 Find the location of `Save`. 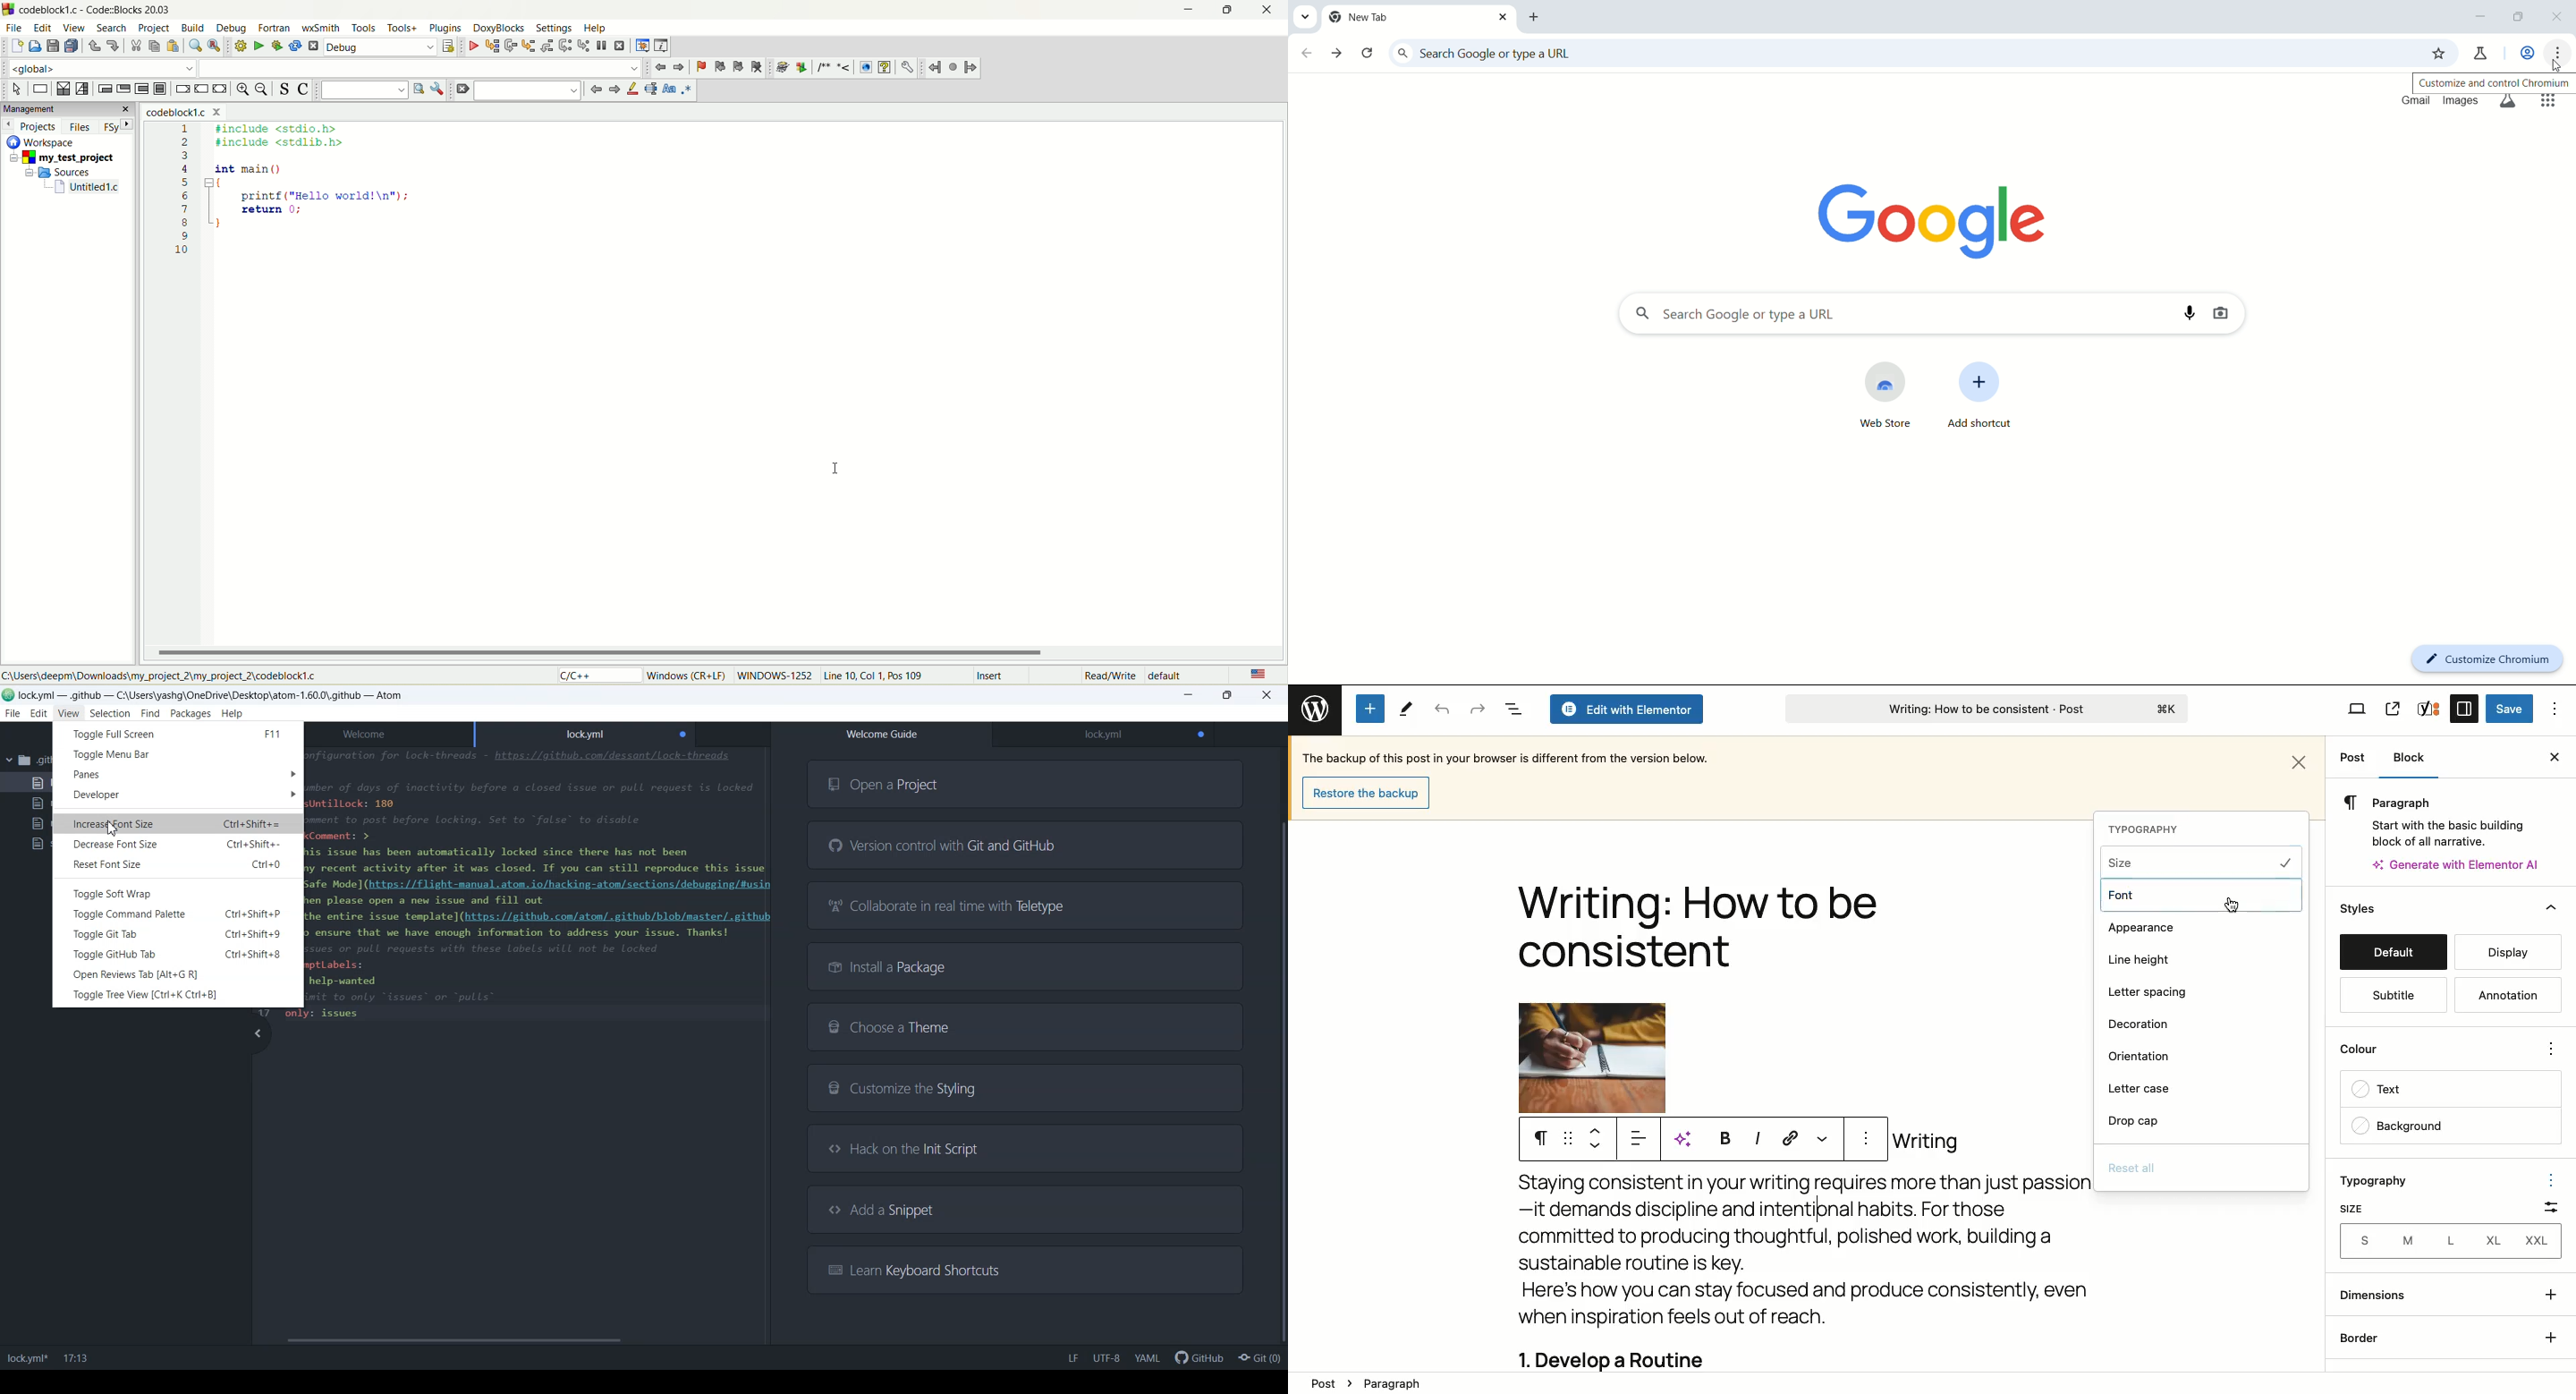

Save is located at coordinates (2509, 710).